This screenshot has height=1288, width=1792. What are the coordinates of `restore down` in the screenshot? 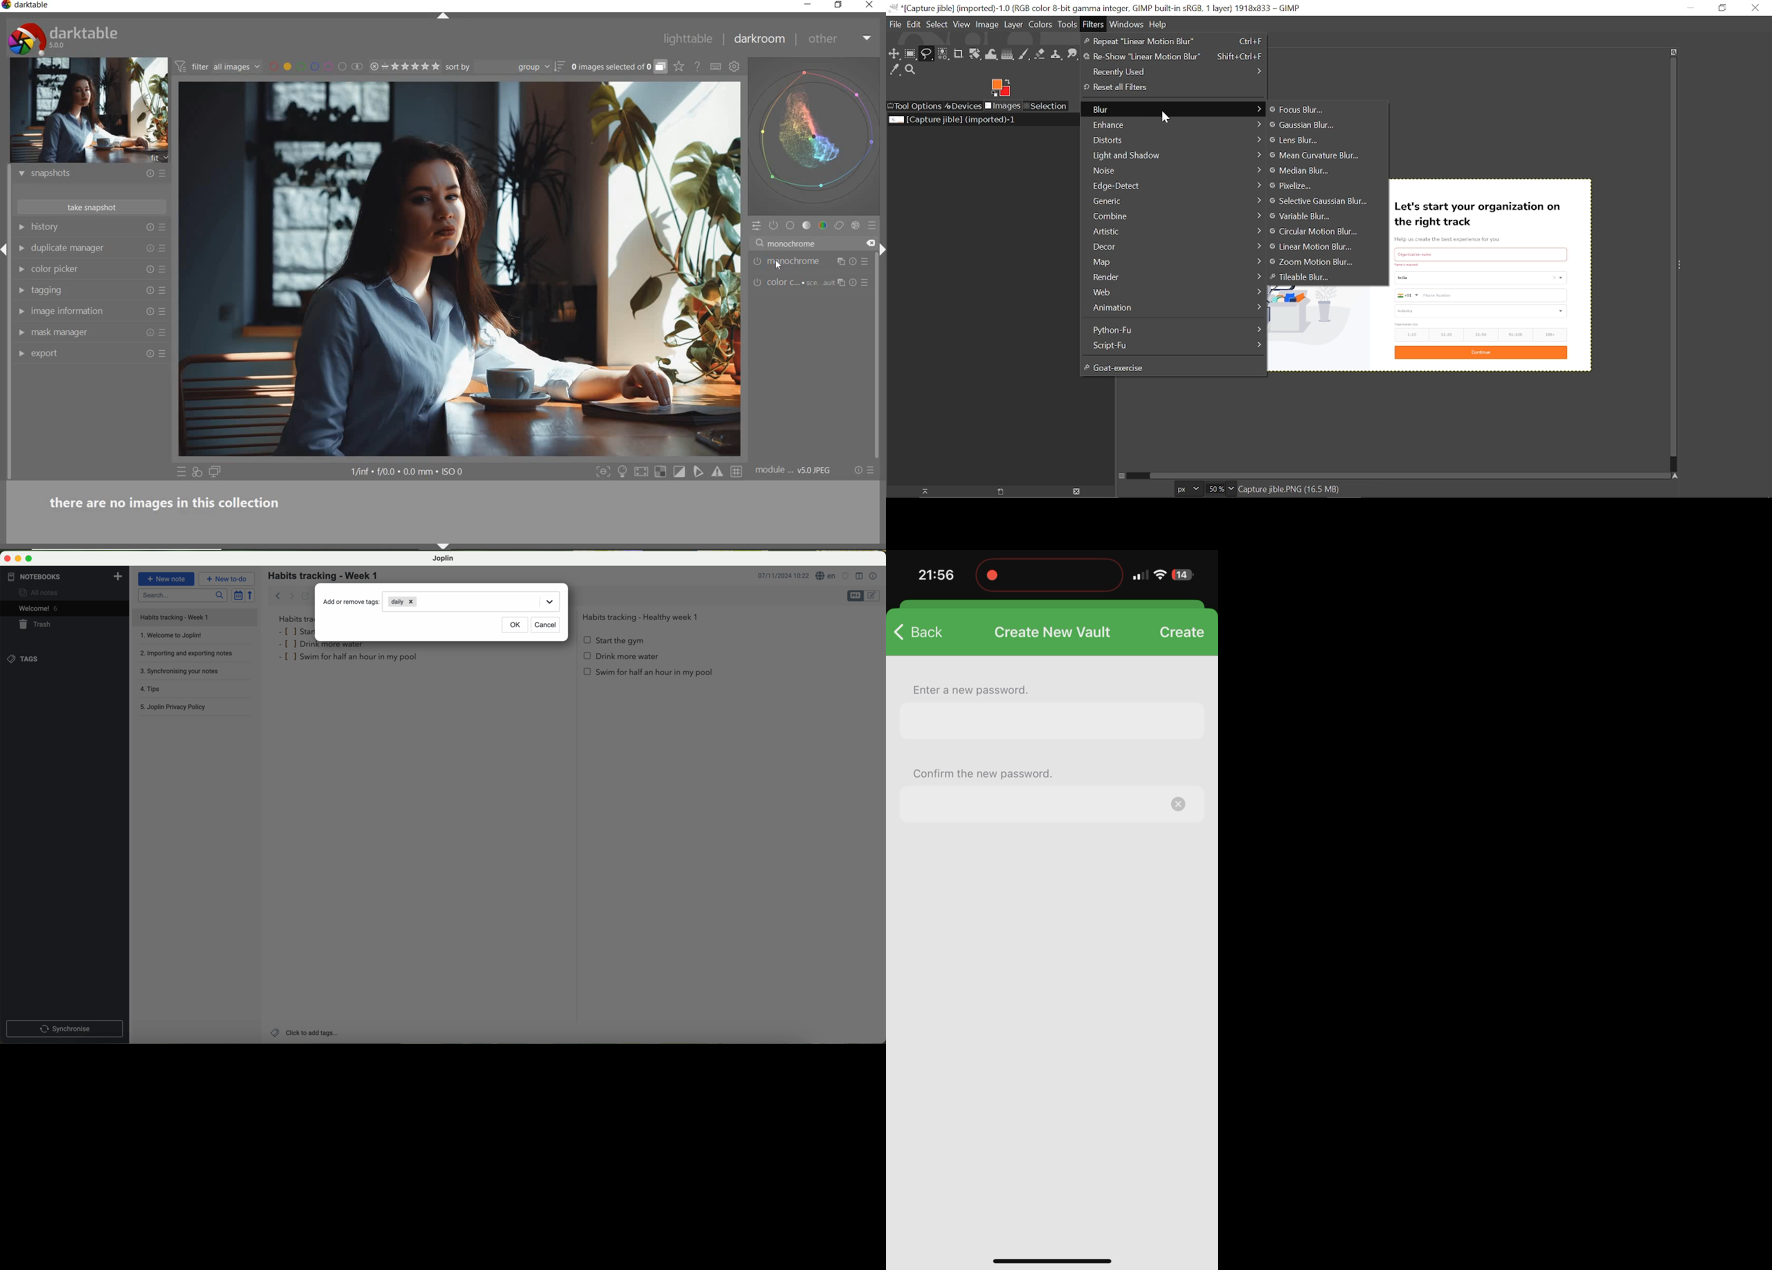 It's located at (1721, 8).